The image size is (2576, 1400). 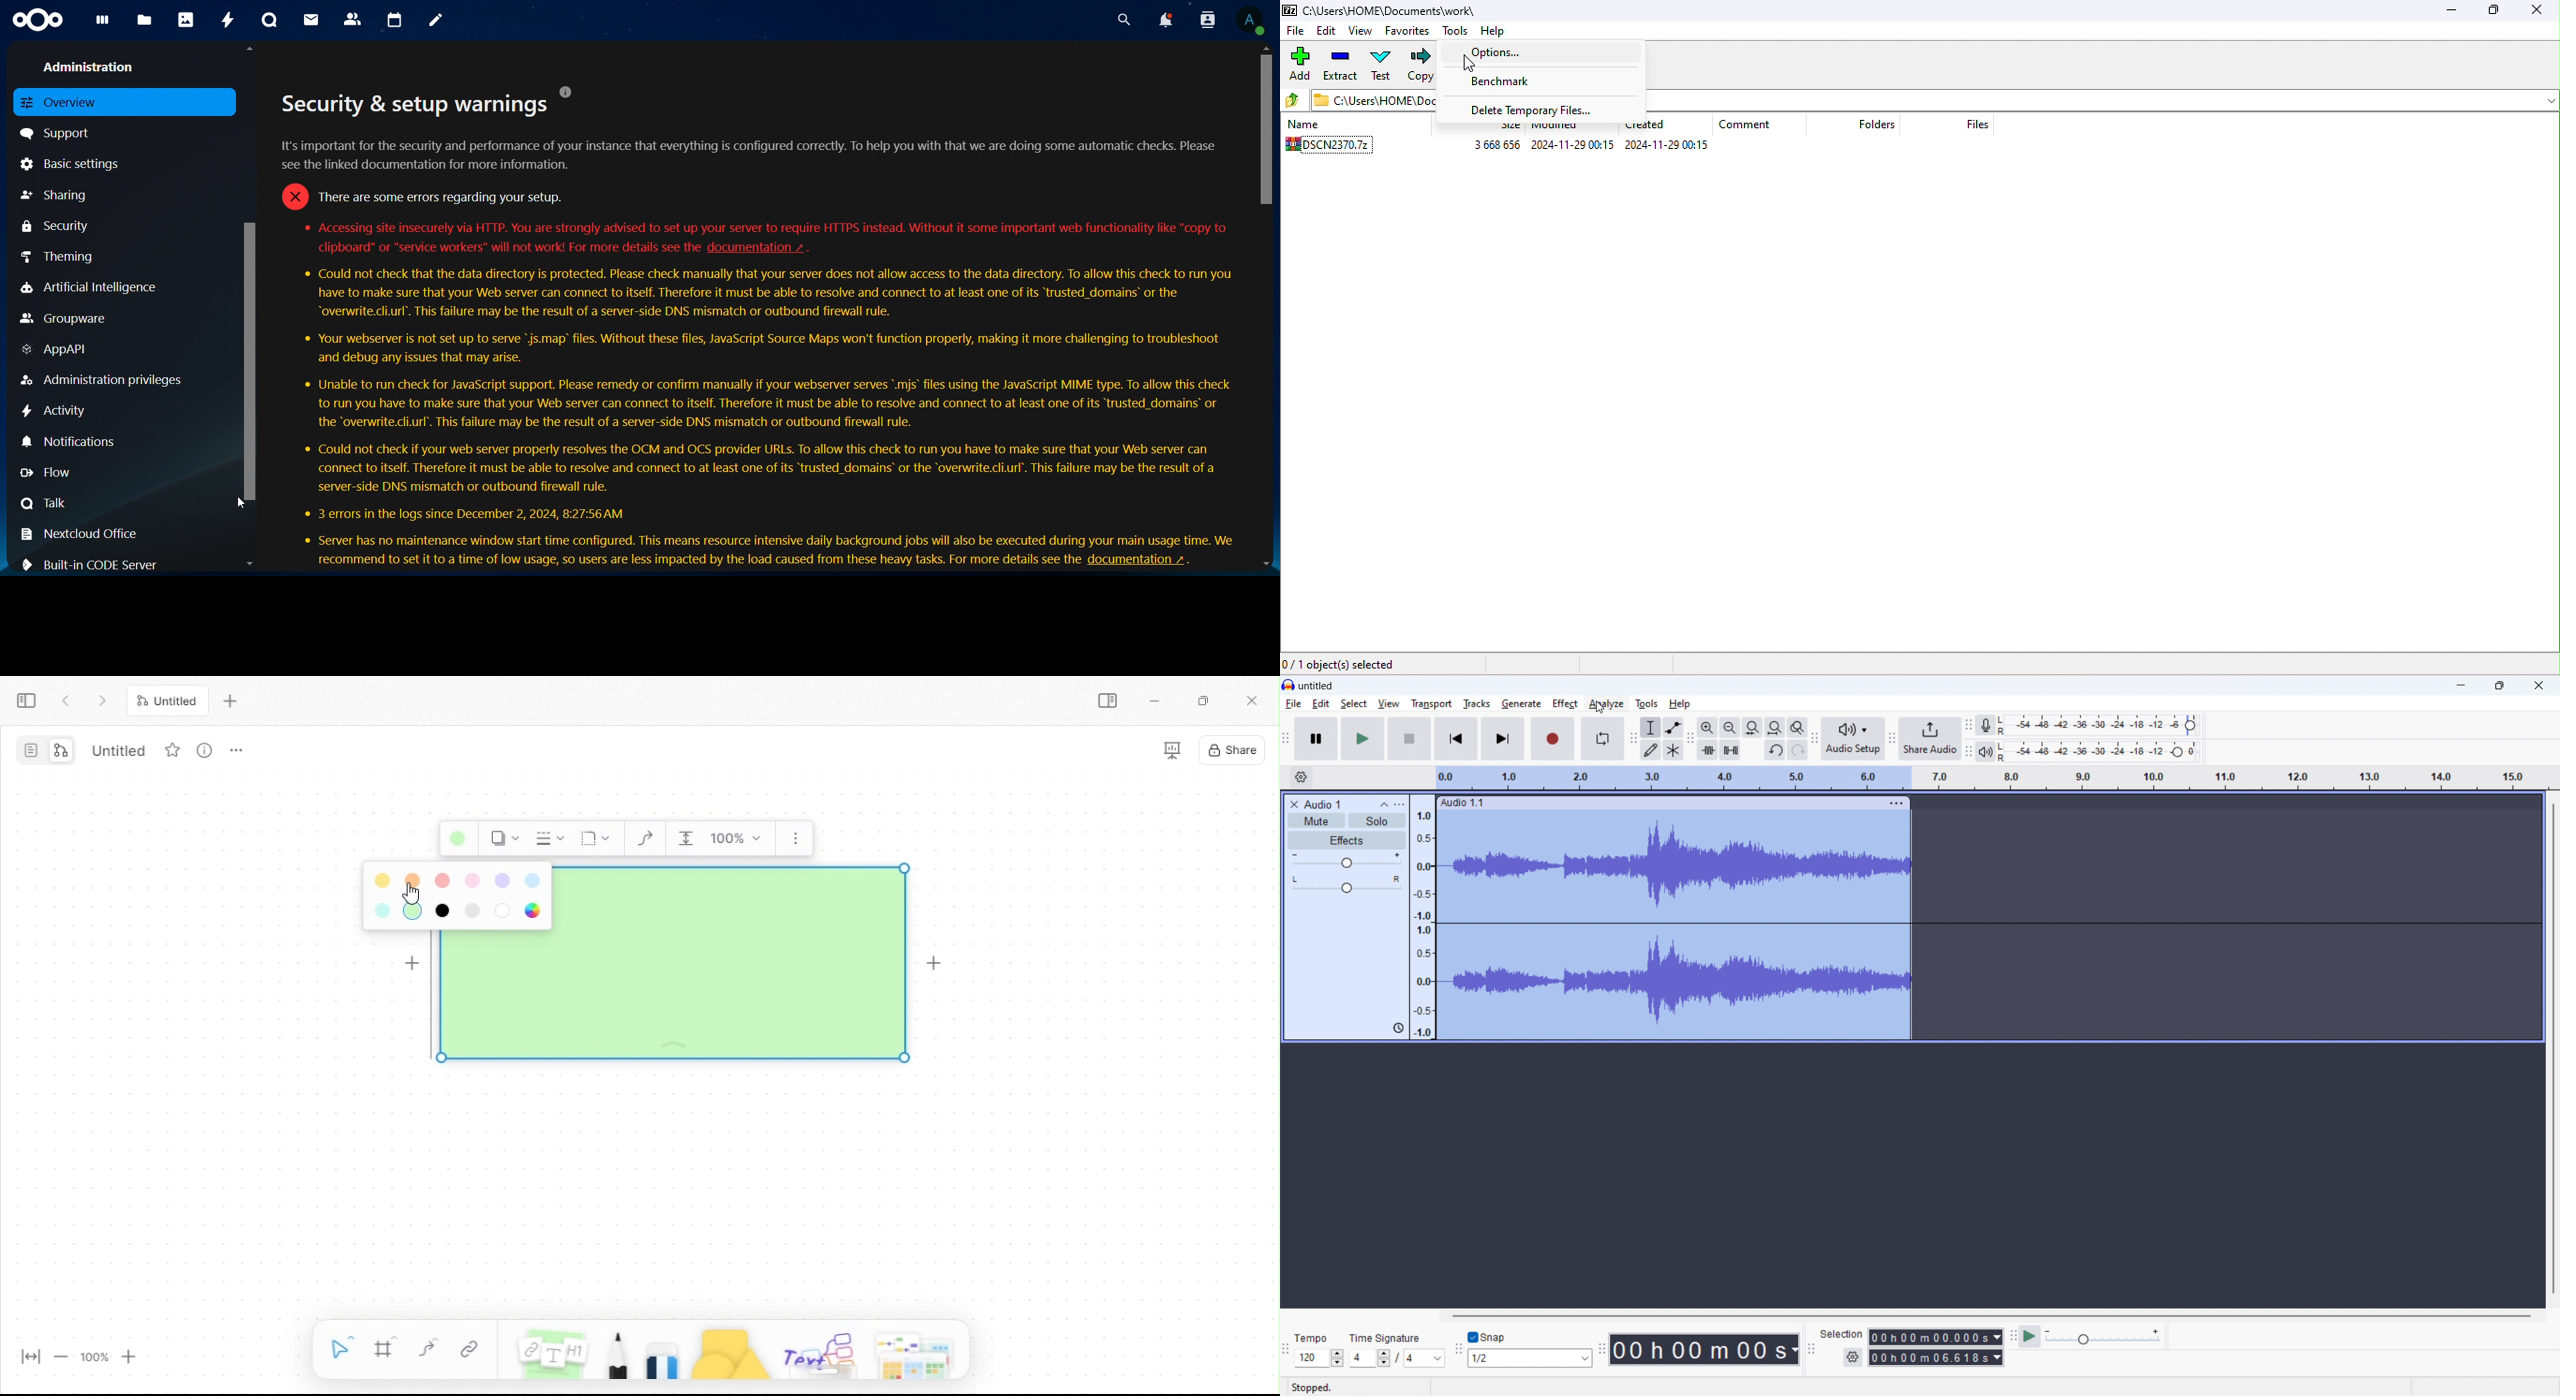 I want to click on restore, so click(x=1209, y=701).